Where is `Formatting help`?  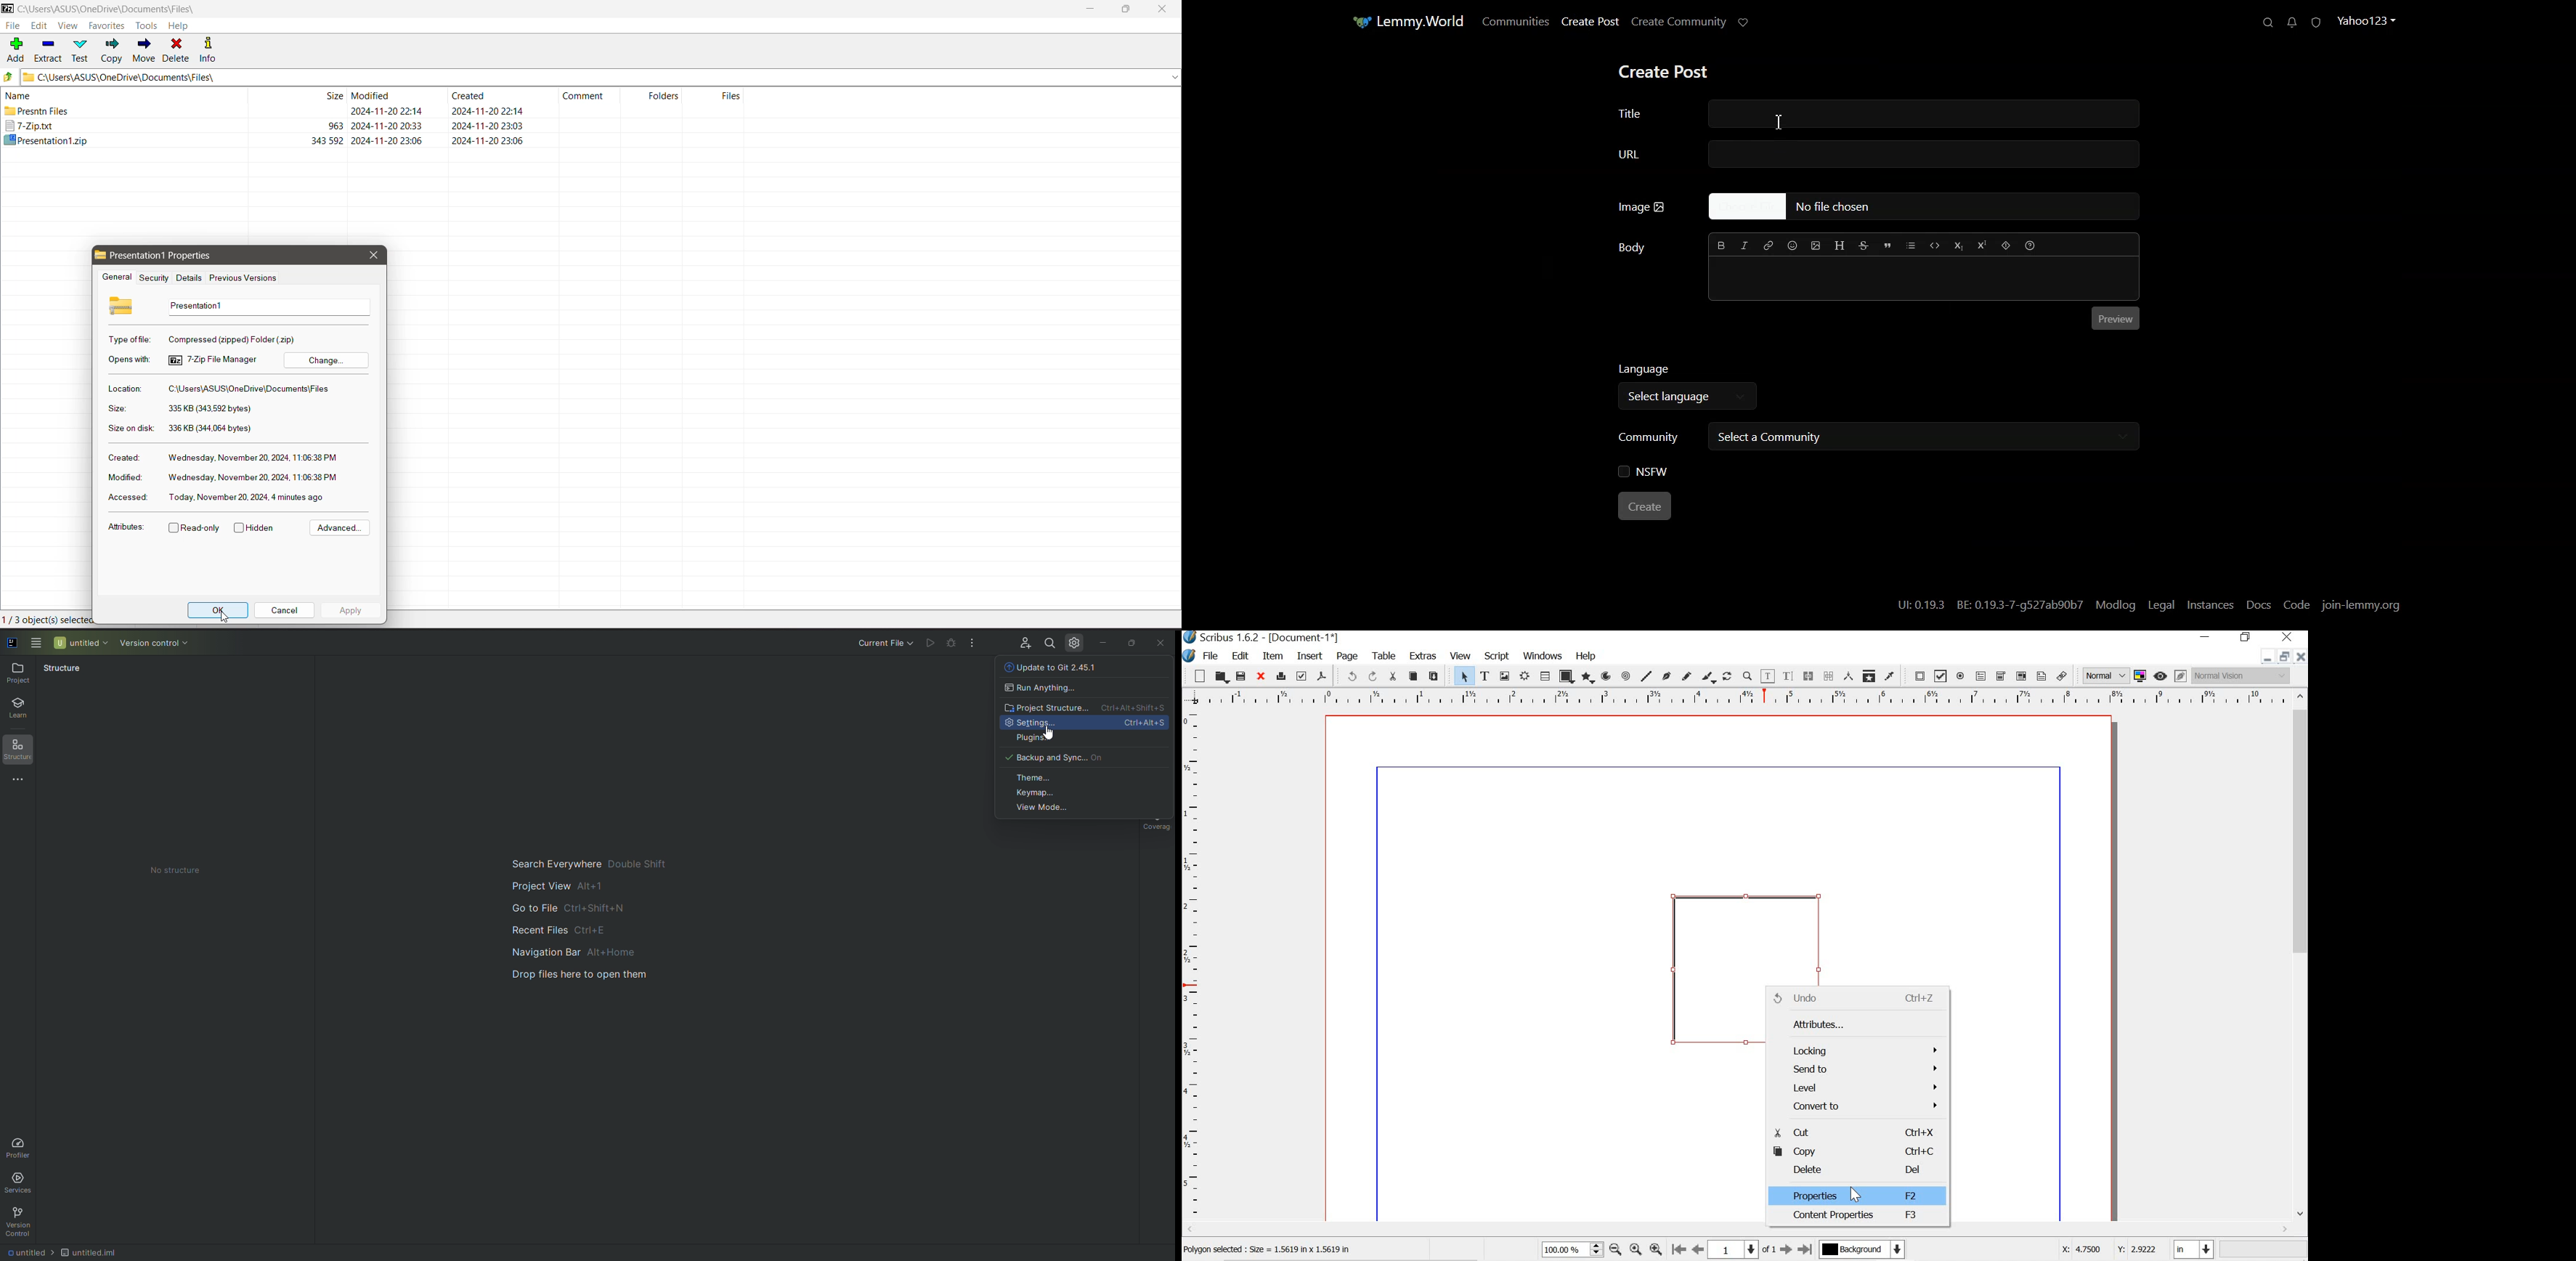 Formatting help is located at coordinates (2030, 245).